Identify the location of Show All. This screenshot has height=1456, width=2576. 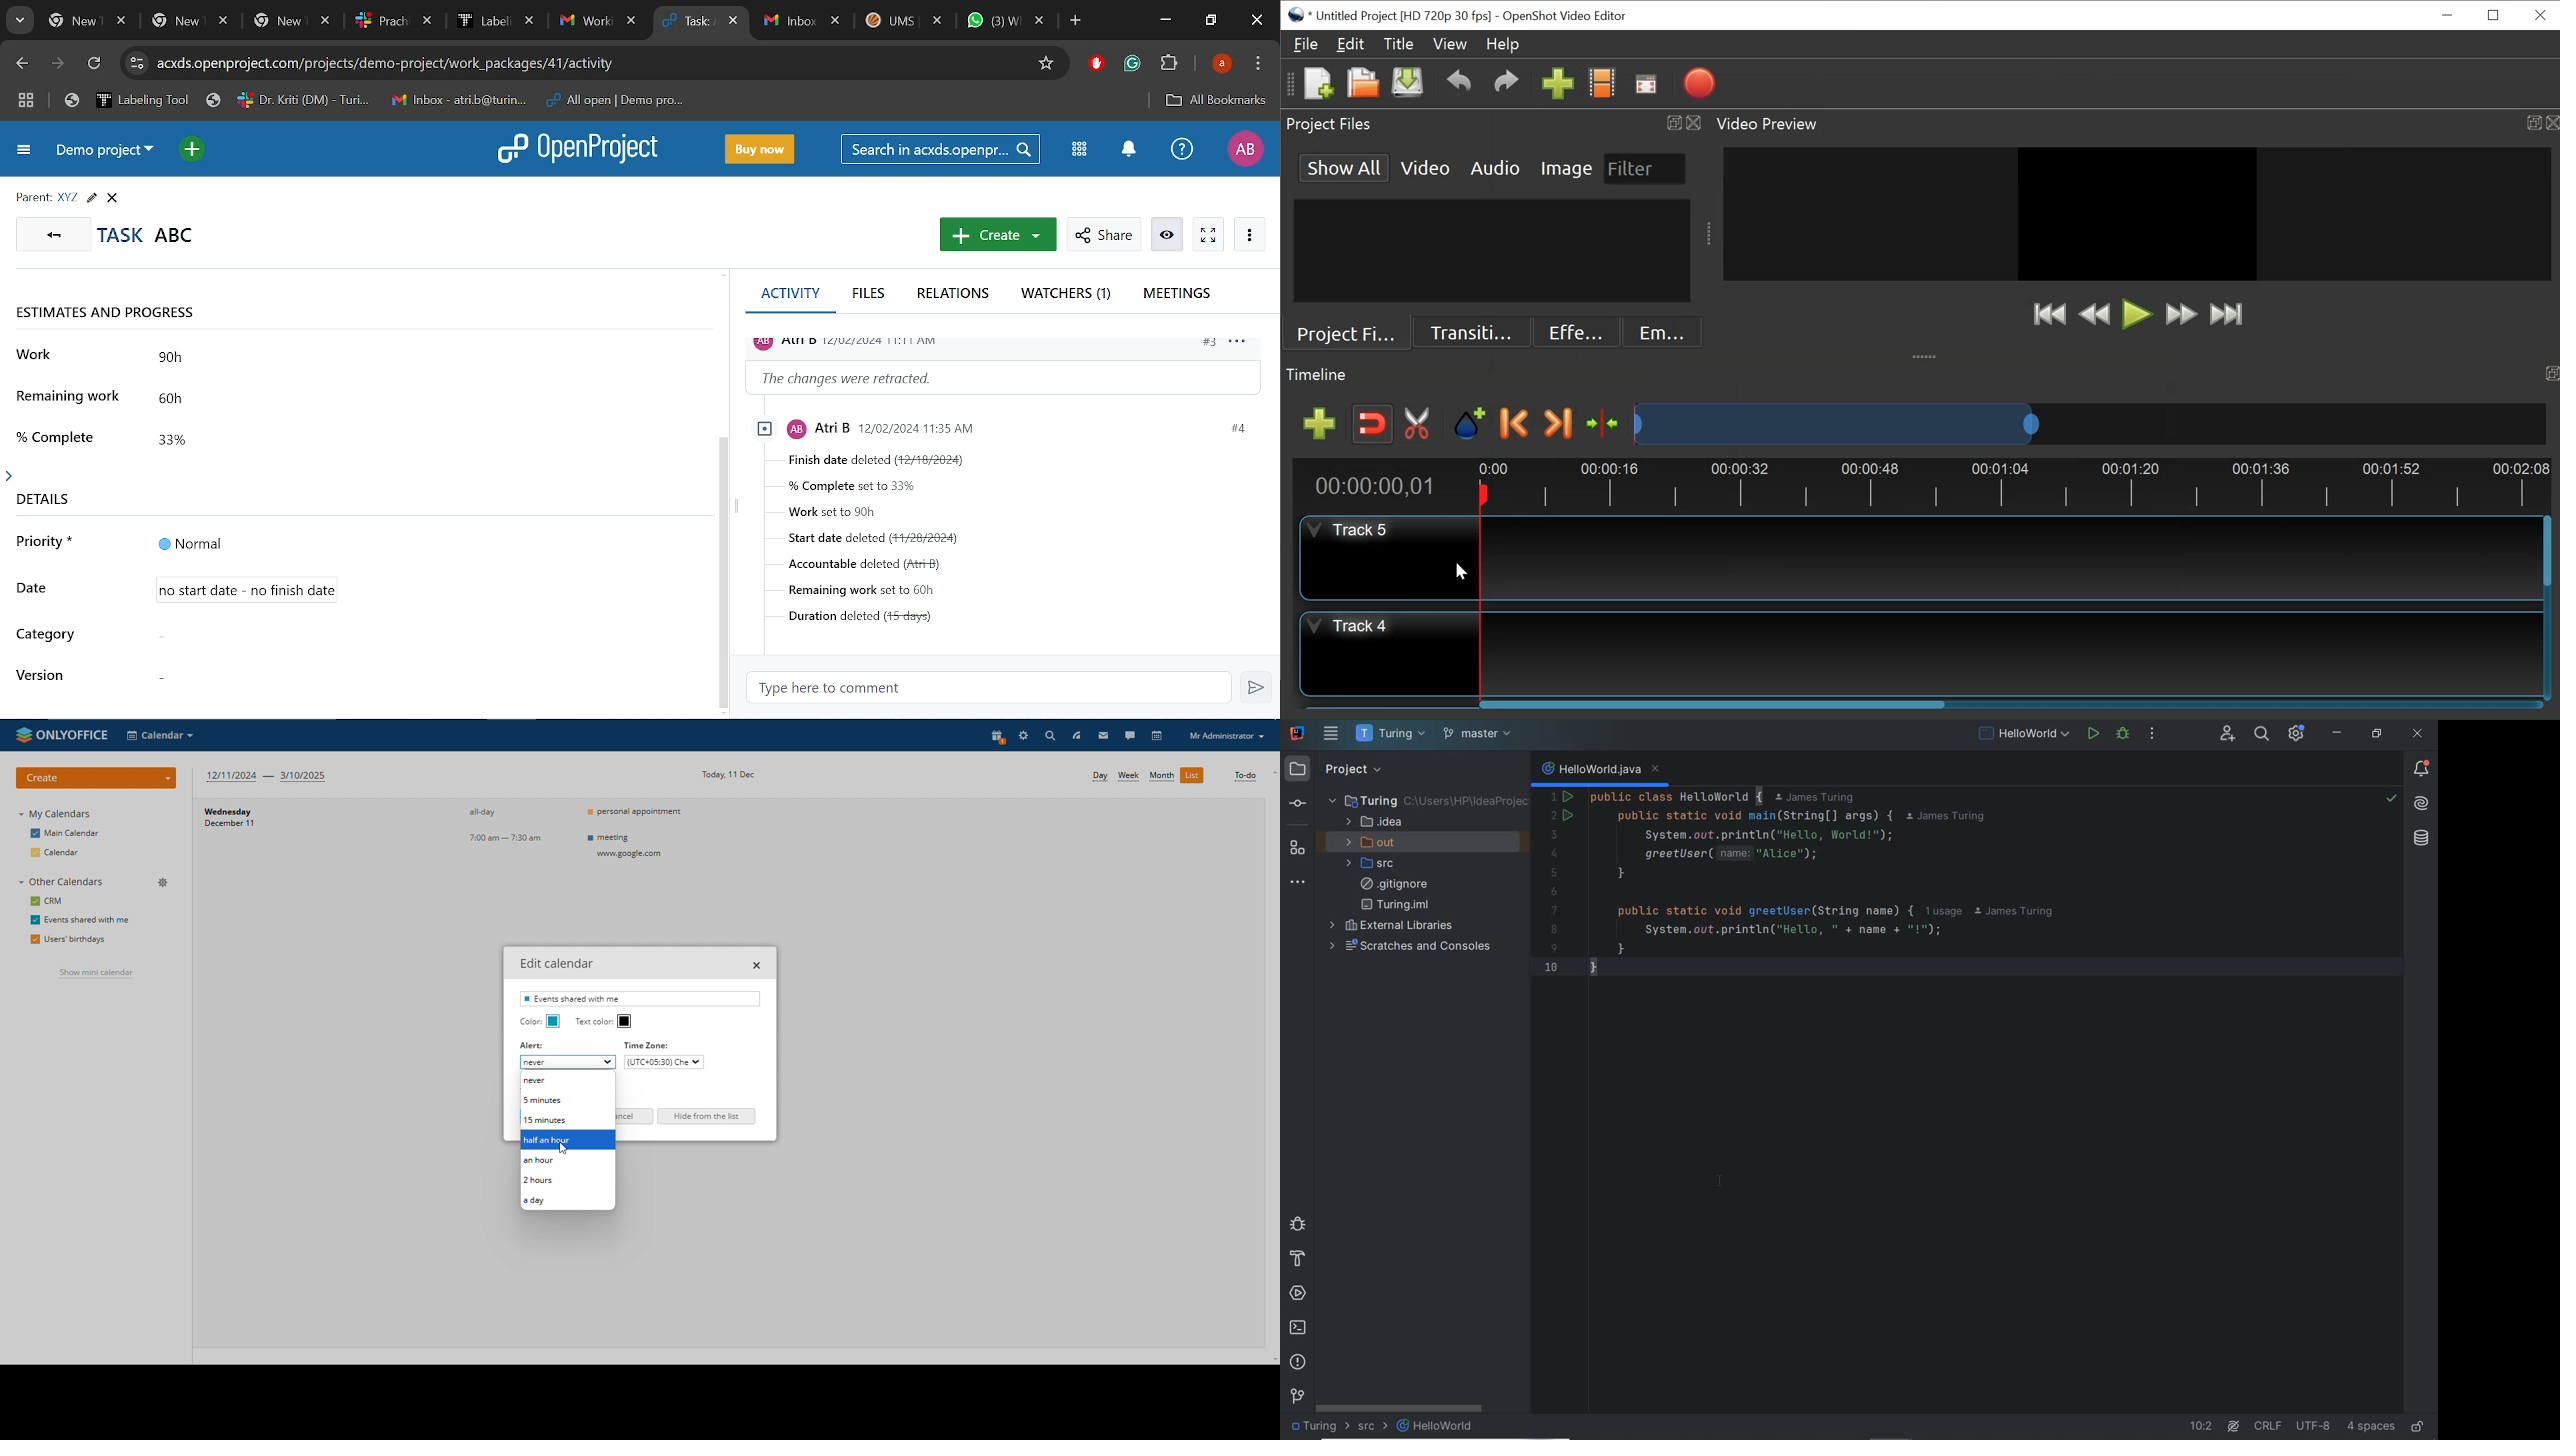
(1345, 167).